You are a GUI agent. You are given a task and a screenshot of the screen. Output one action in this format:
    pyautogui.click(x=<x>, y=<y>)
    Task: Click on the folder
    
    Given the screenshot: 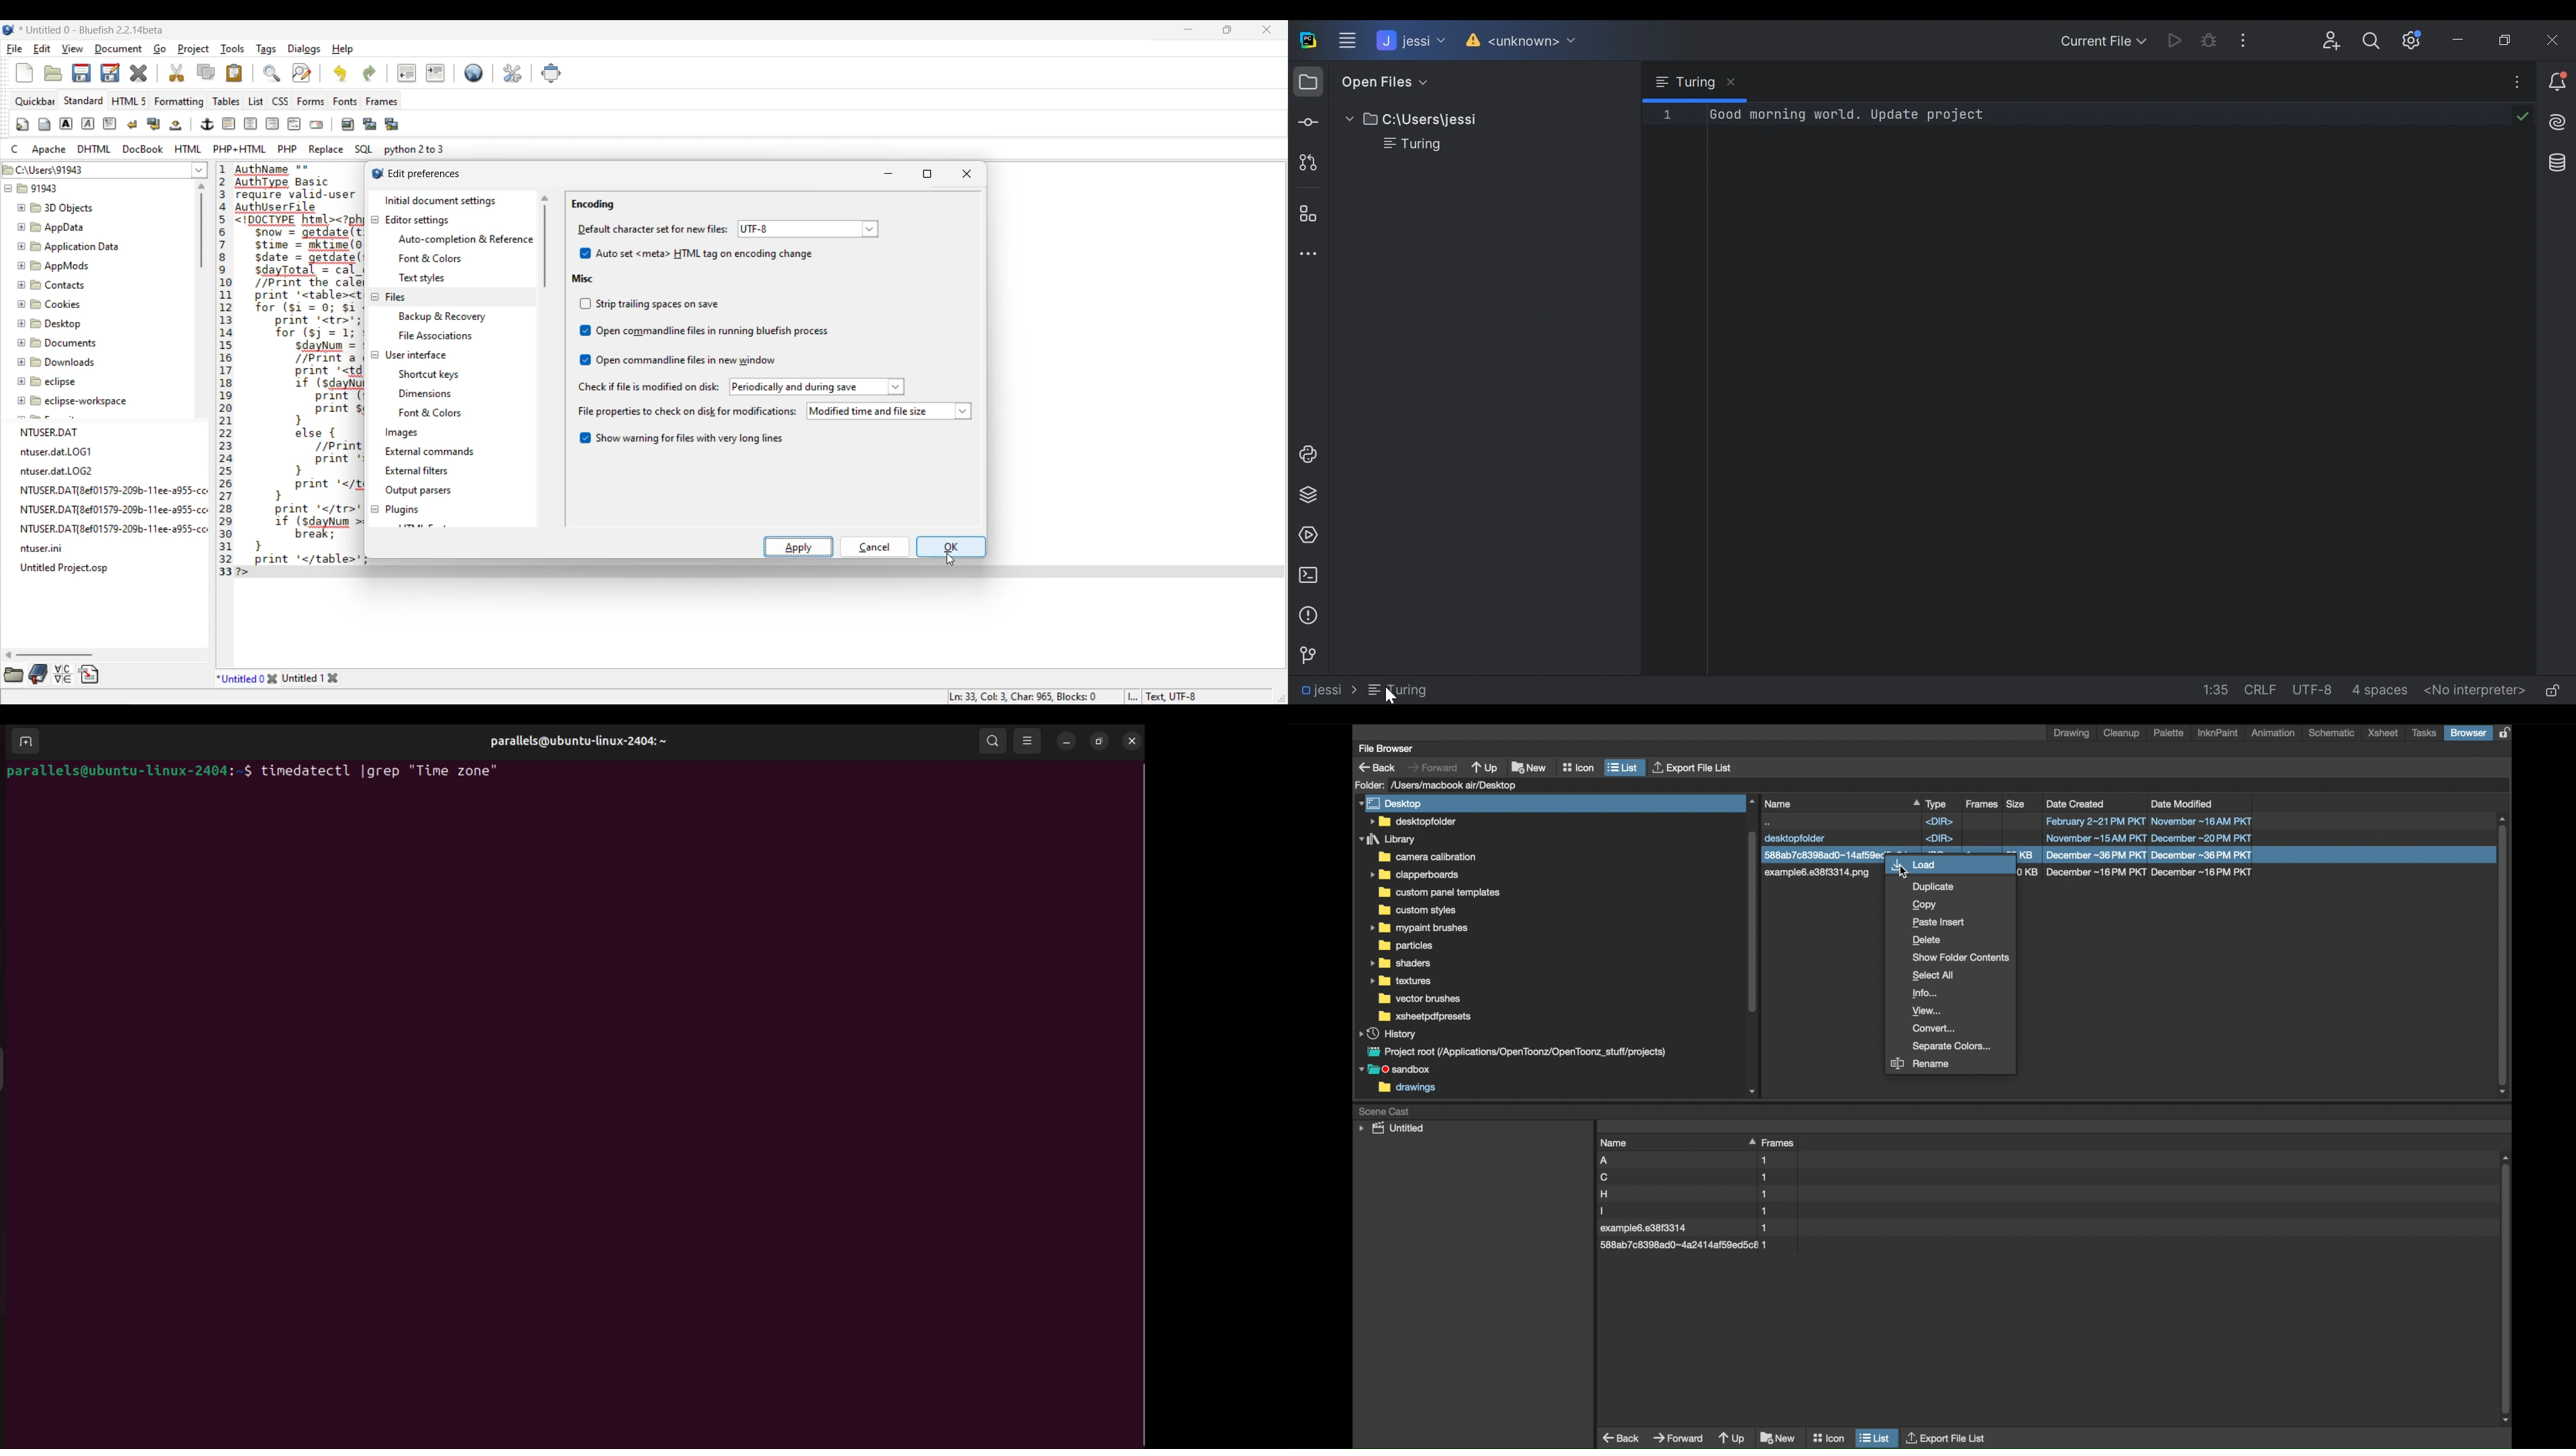 What is the action you would take?
    pyautogui.click(x=1426, y=857)
    